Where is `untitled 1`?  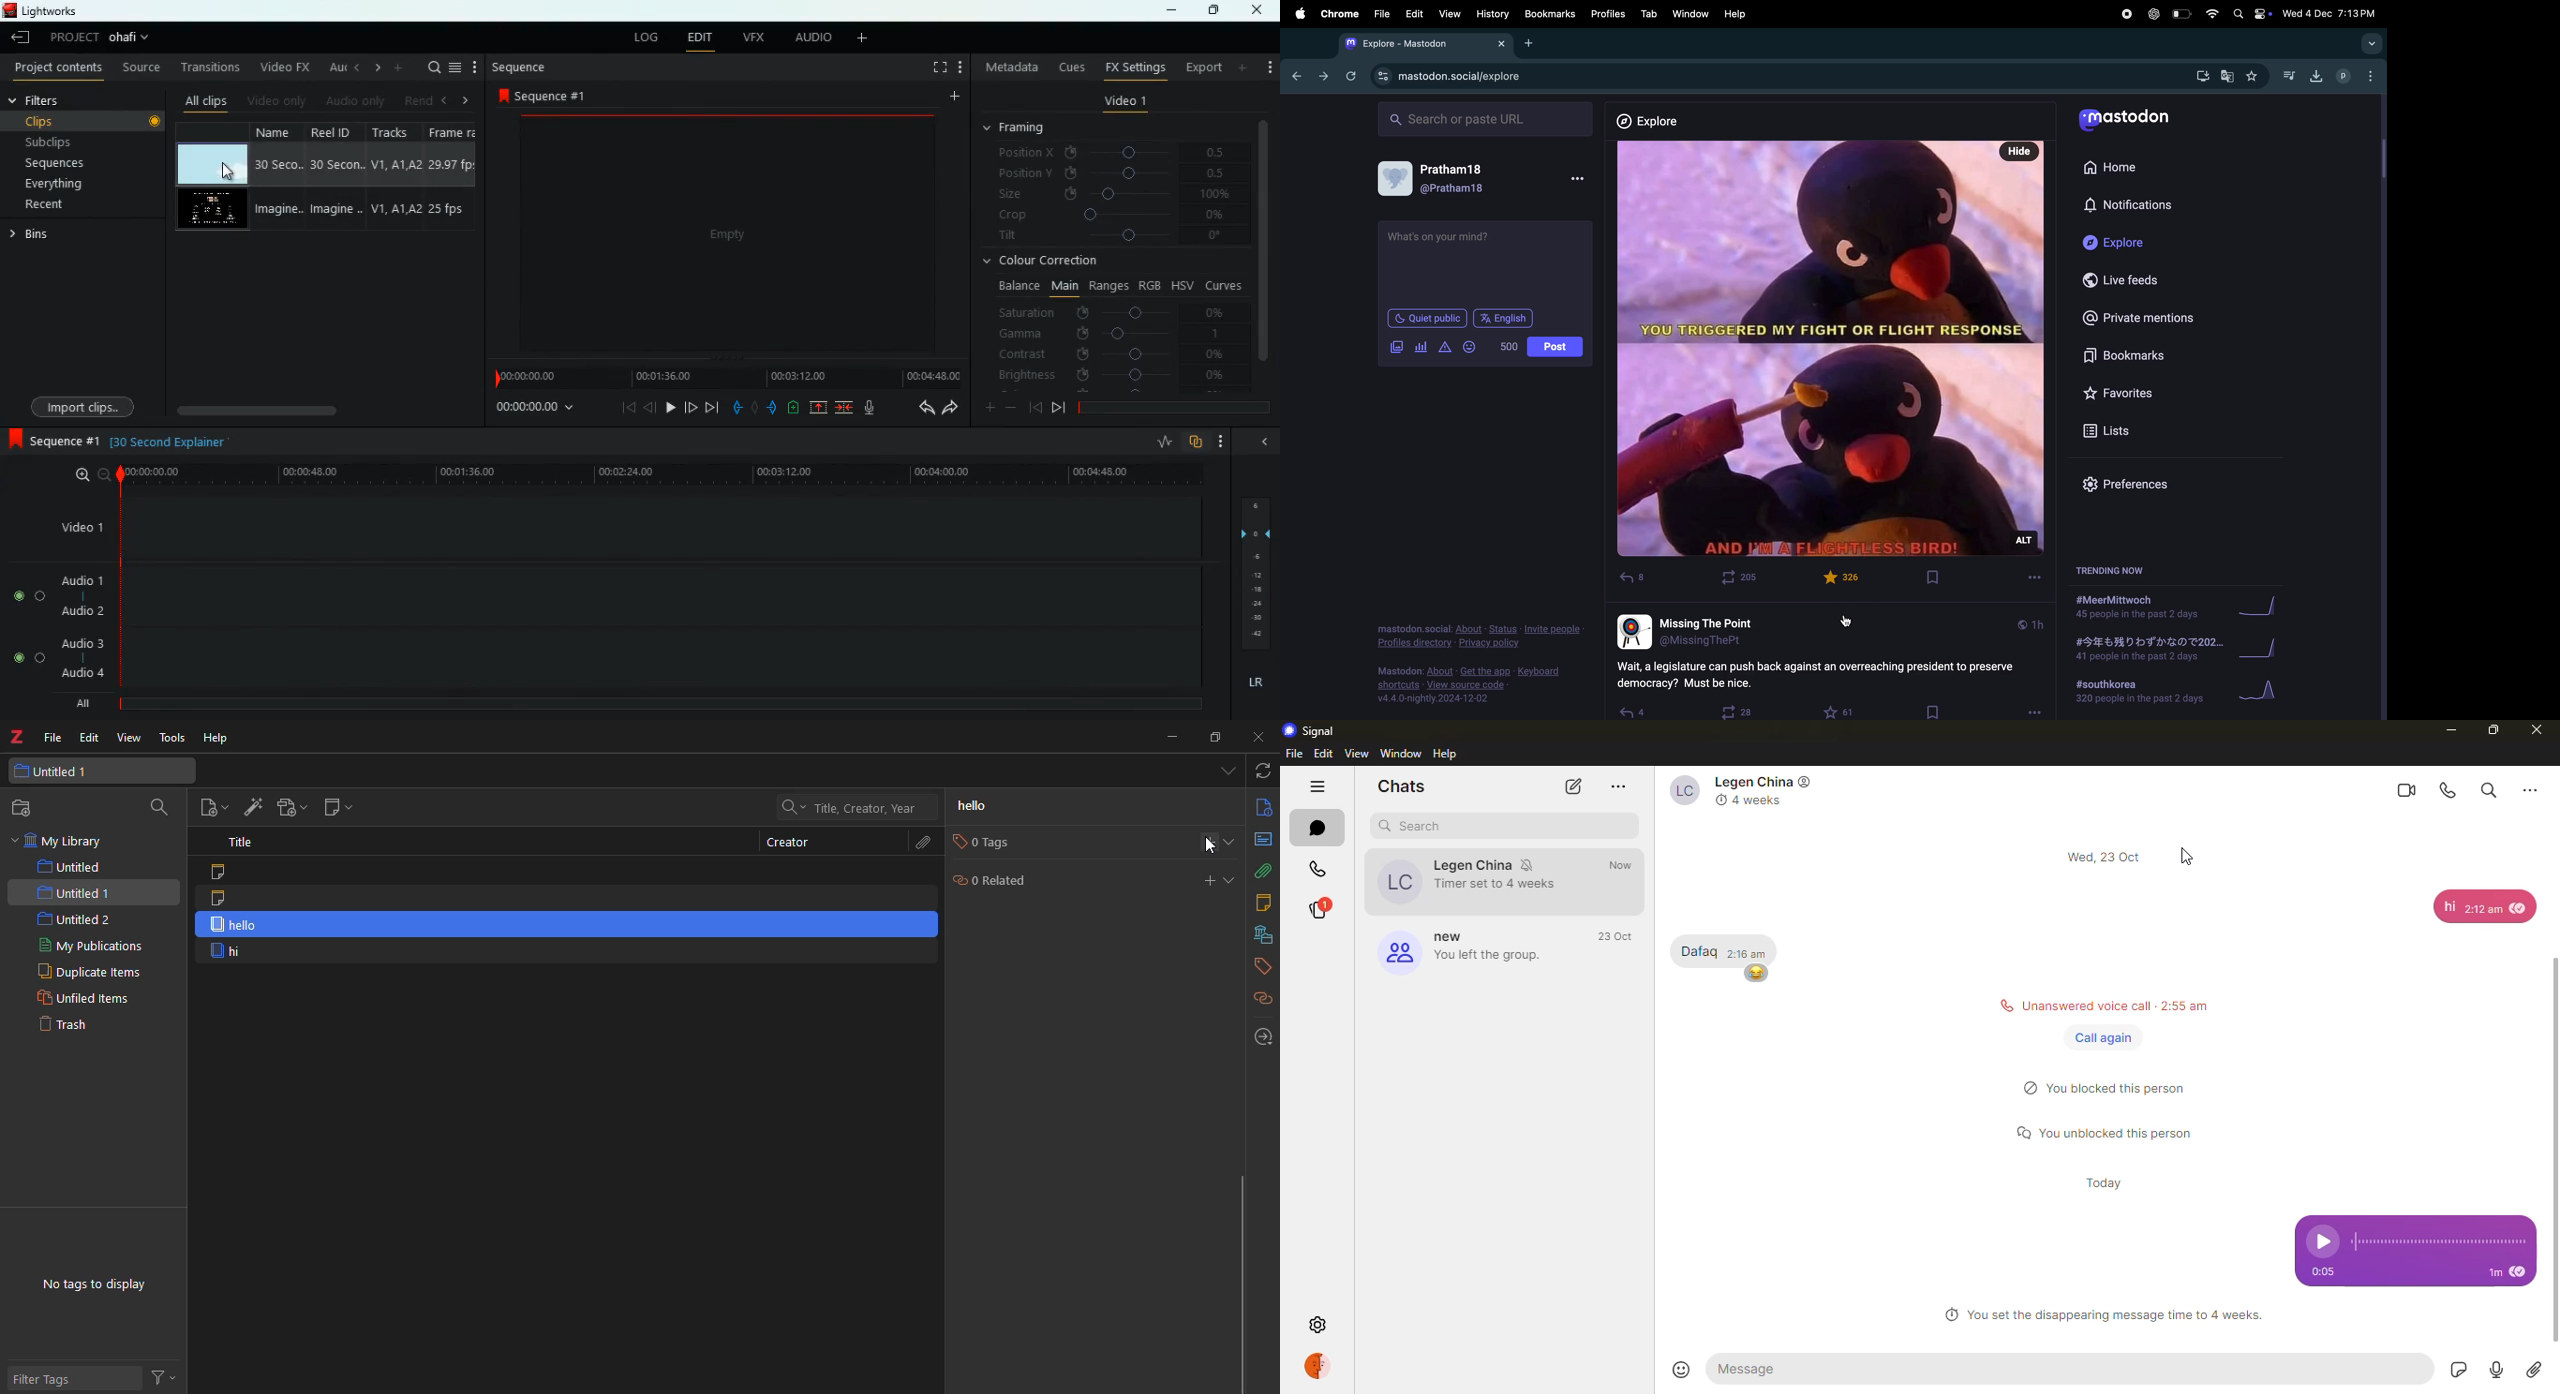 untitled 1 is located at coordinates (75, 891).